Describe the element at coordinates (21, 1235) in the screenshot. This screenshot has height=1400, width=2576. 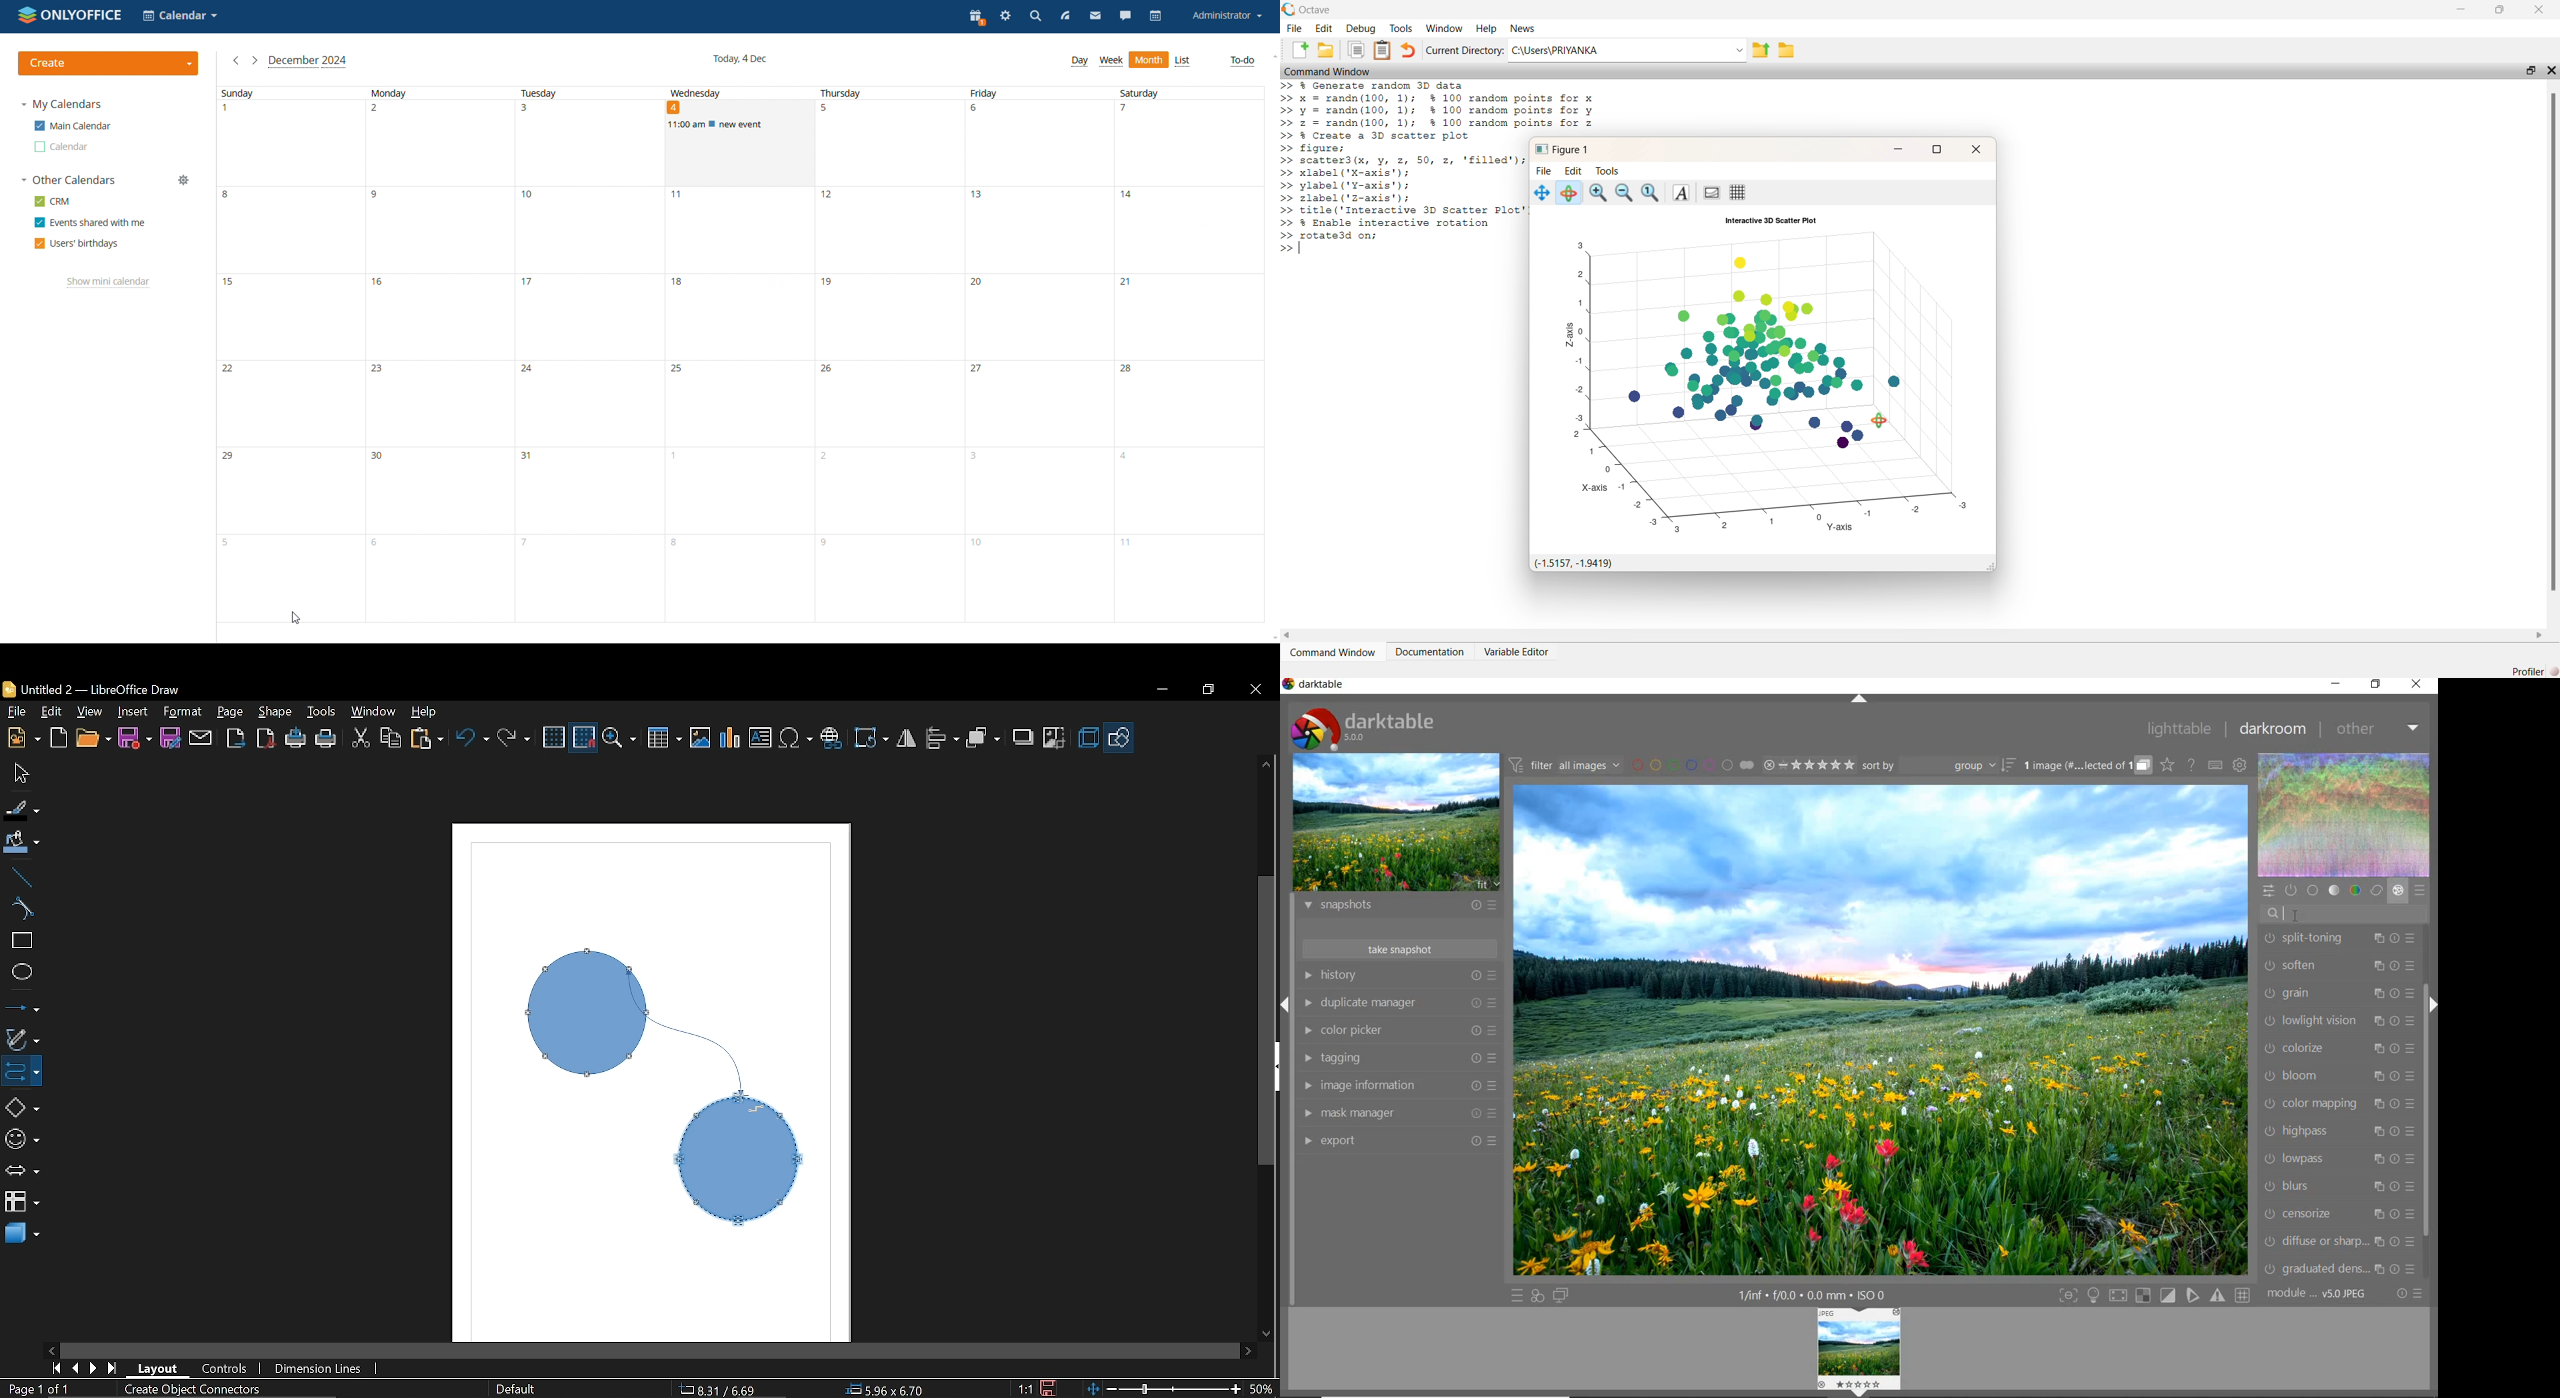
I see `3d shapes` at that location.